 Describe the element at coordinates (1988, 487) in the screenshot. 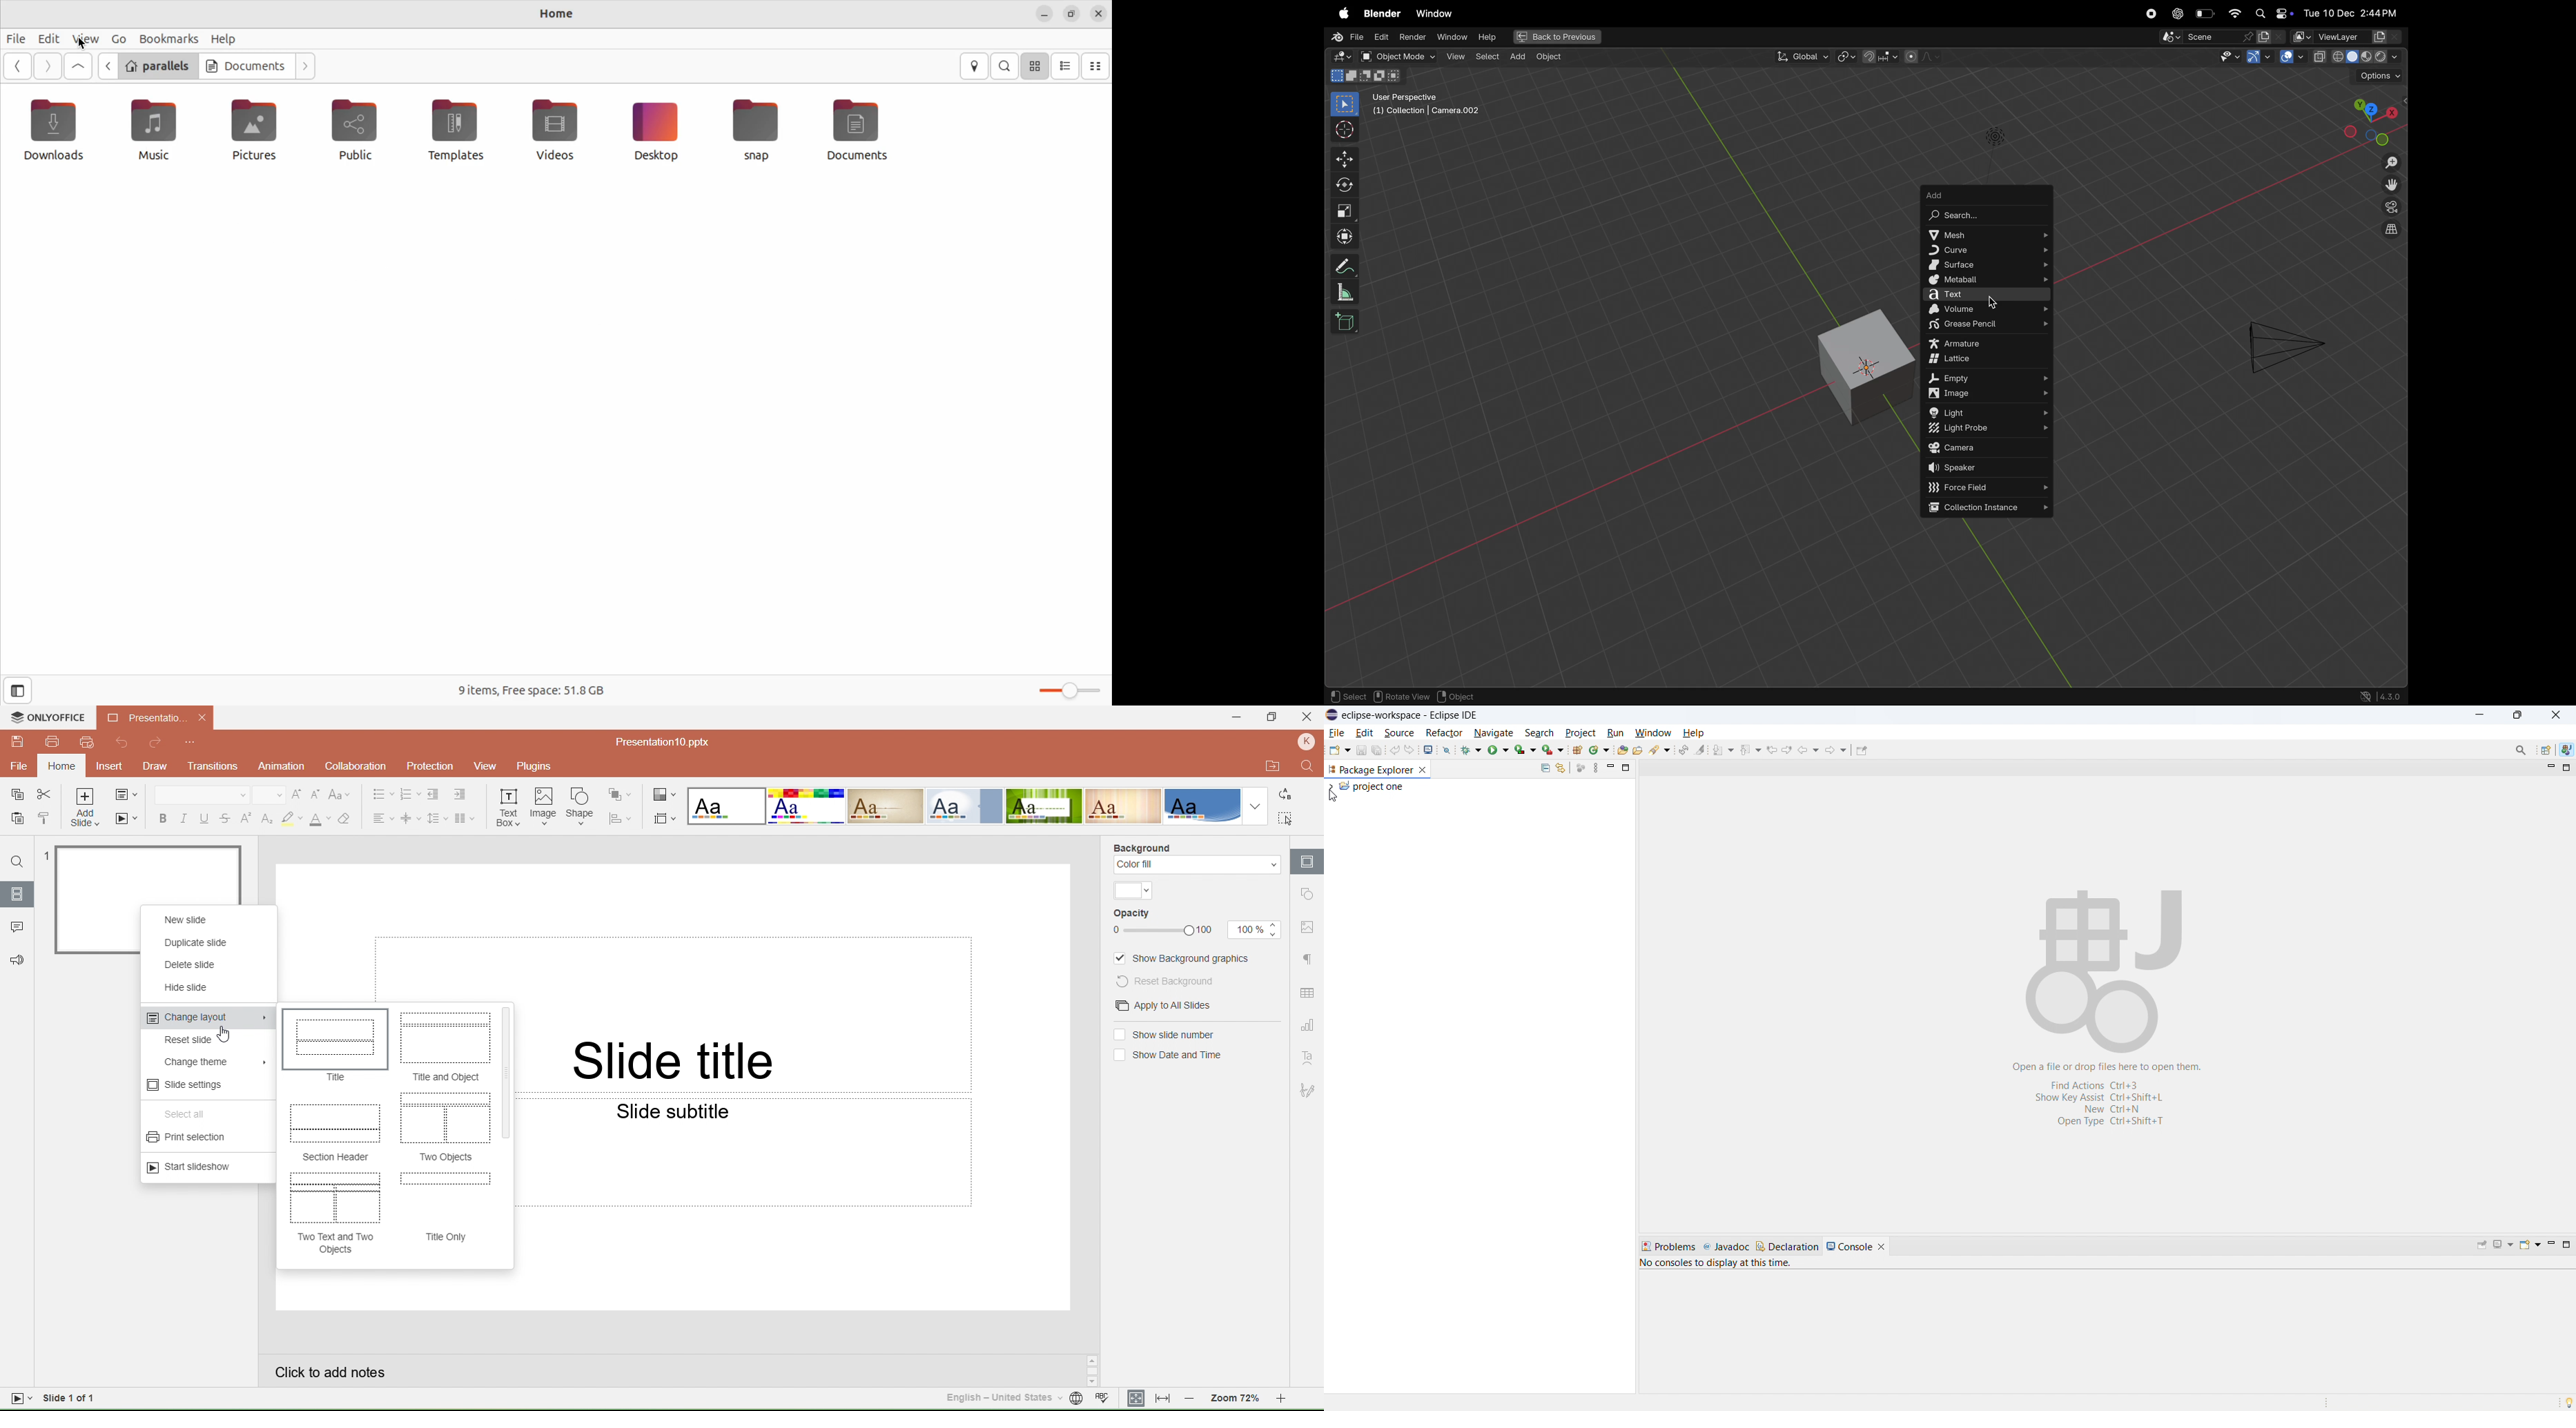

I see `force filed` at that location.